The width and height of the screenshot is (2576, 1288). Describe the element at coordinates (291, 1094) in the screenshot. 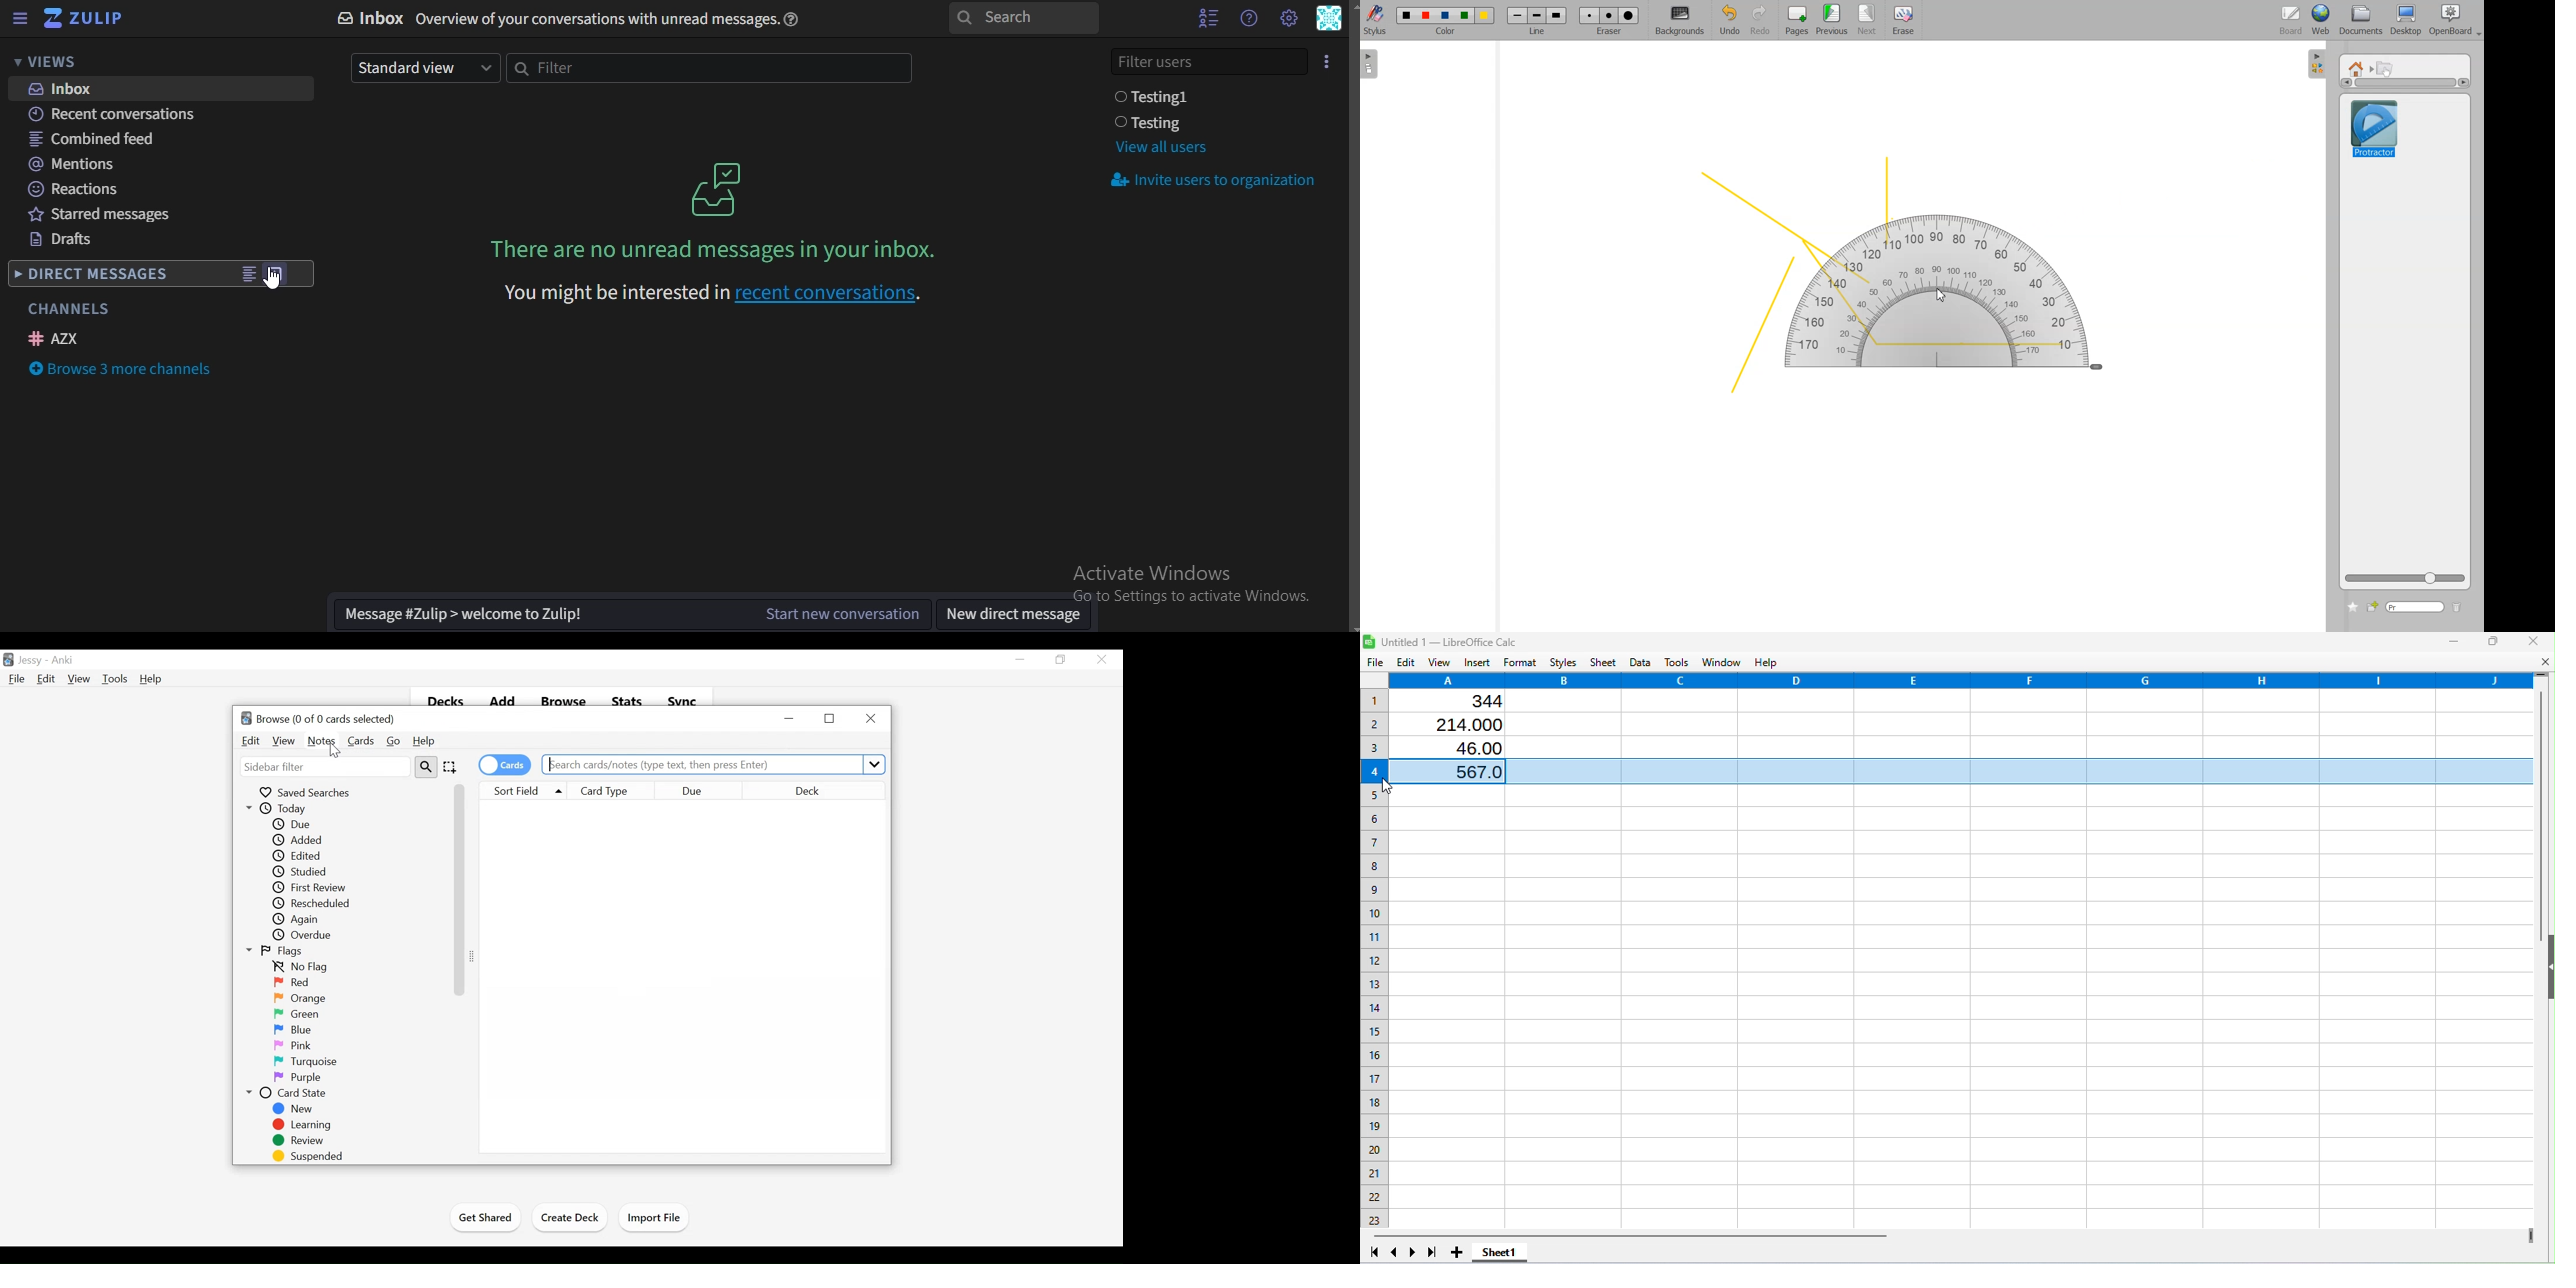

I see `Card State` at that location.